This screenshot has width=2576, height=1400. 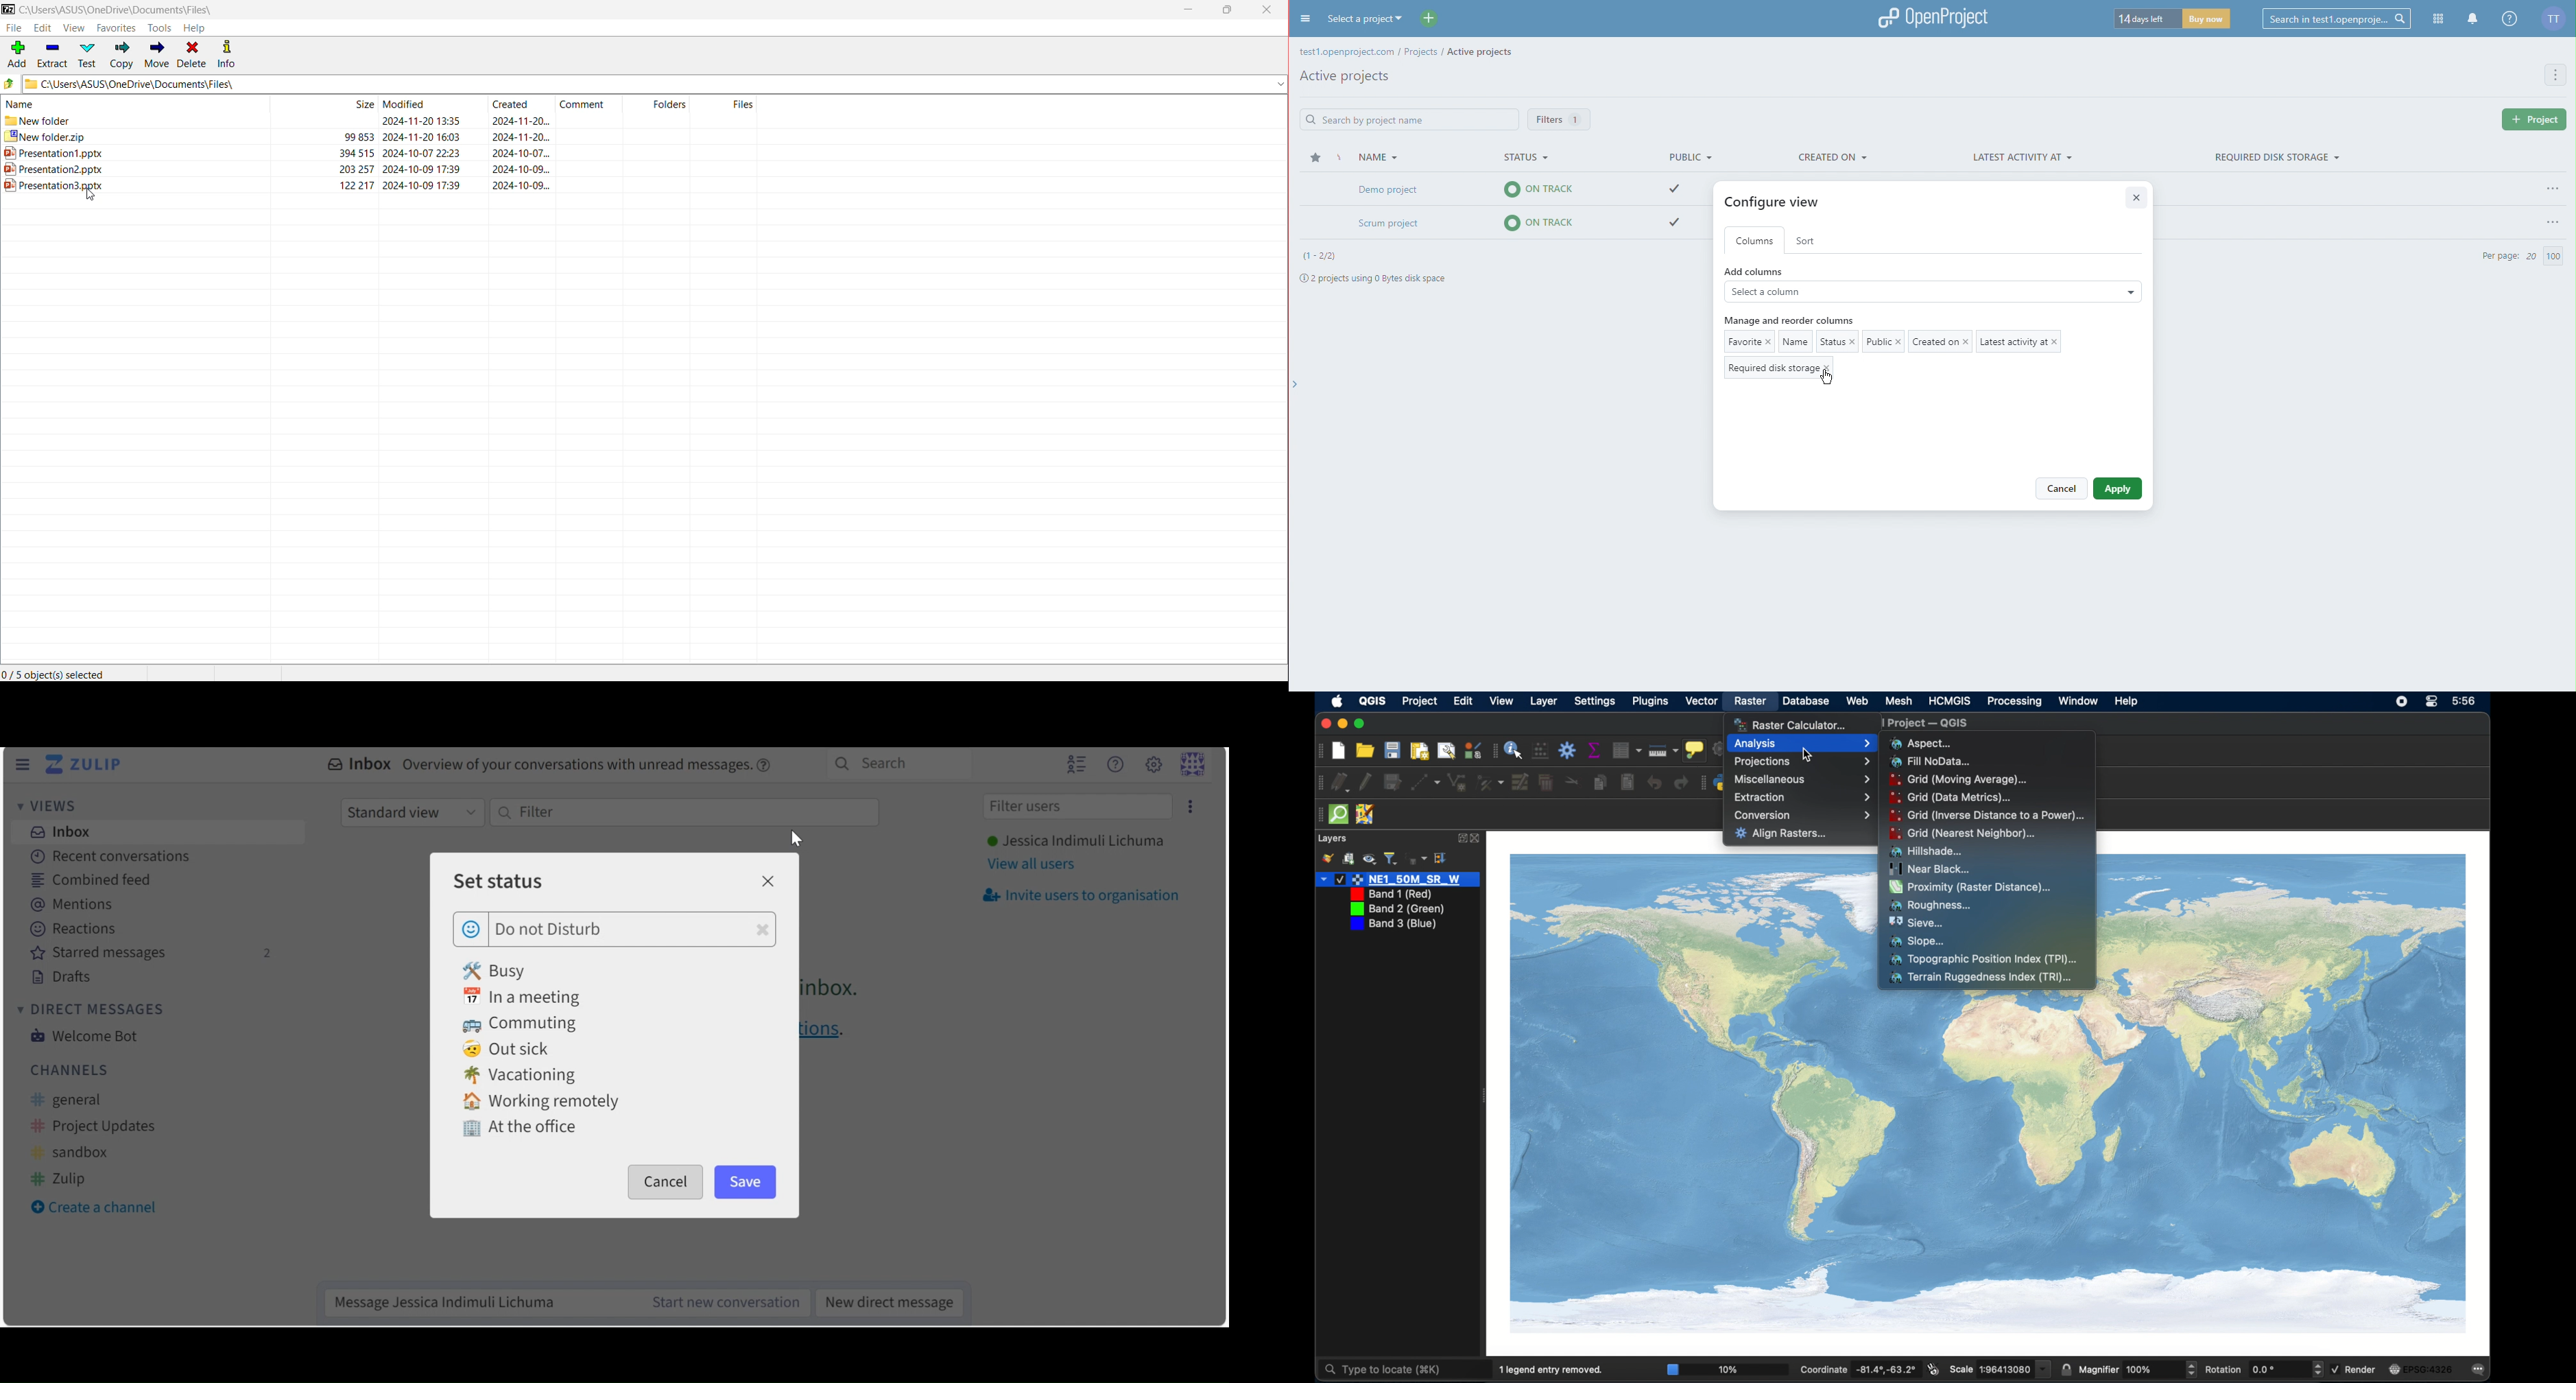 I want to click on layer 3, so click(x=1396, y=909).